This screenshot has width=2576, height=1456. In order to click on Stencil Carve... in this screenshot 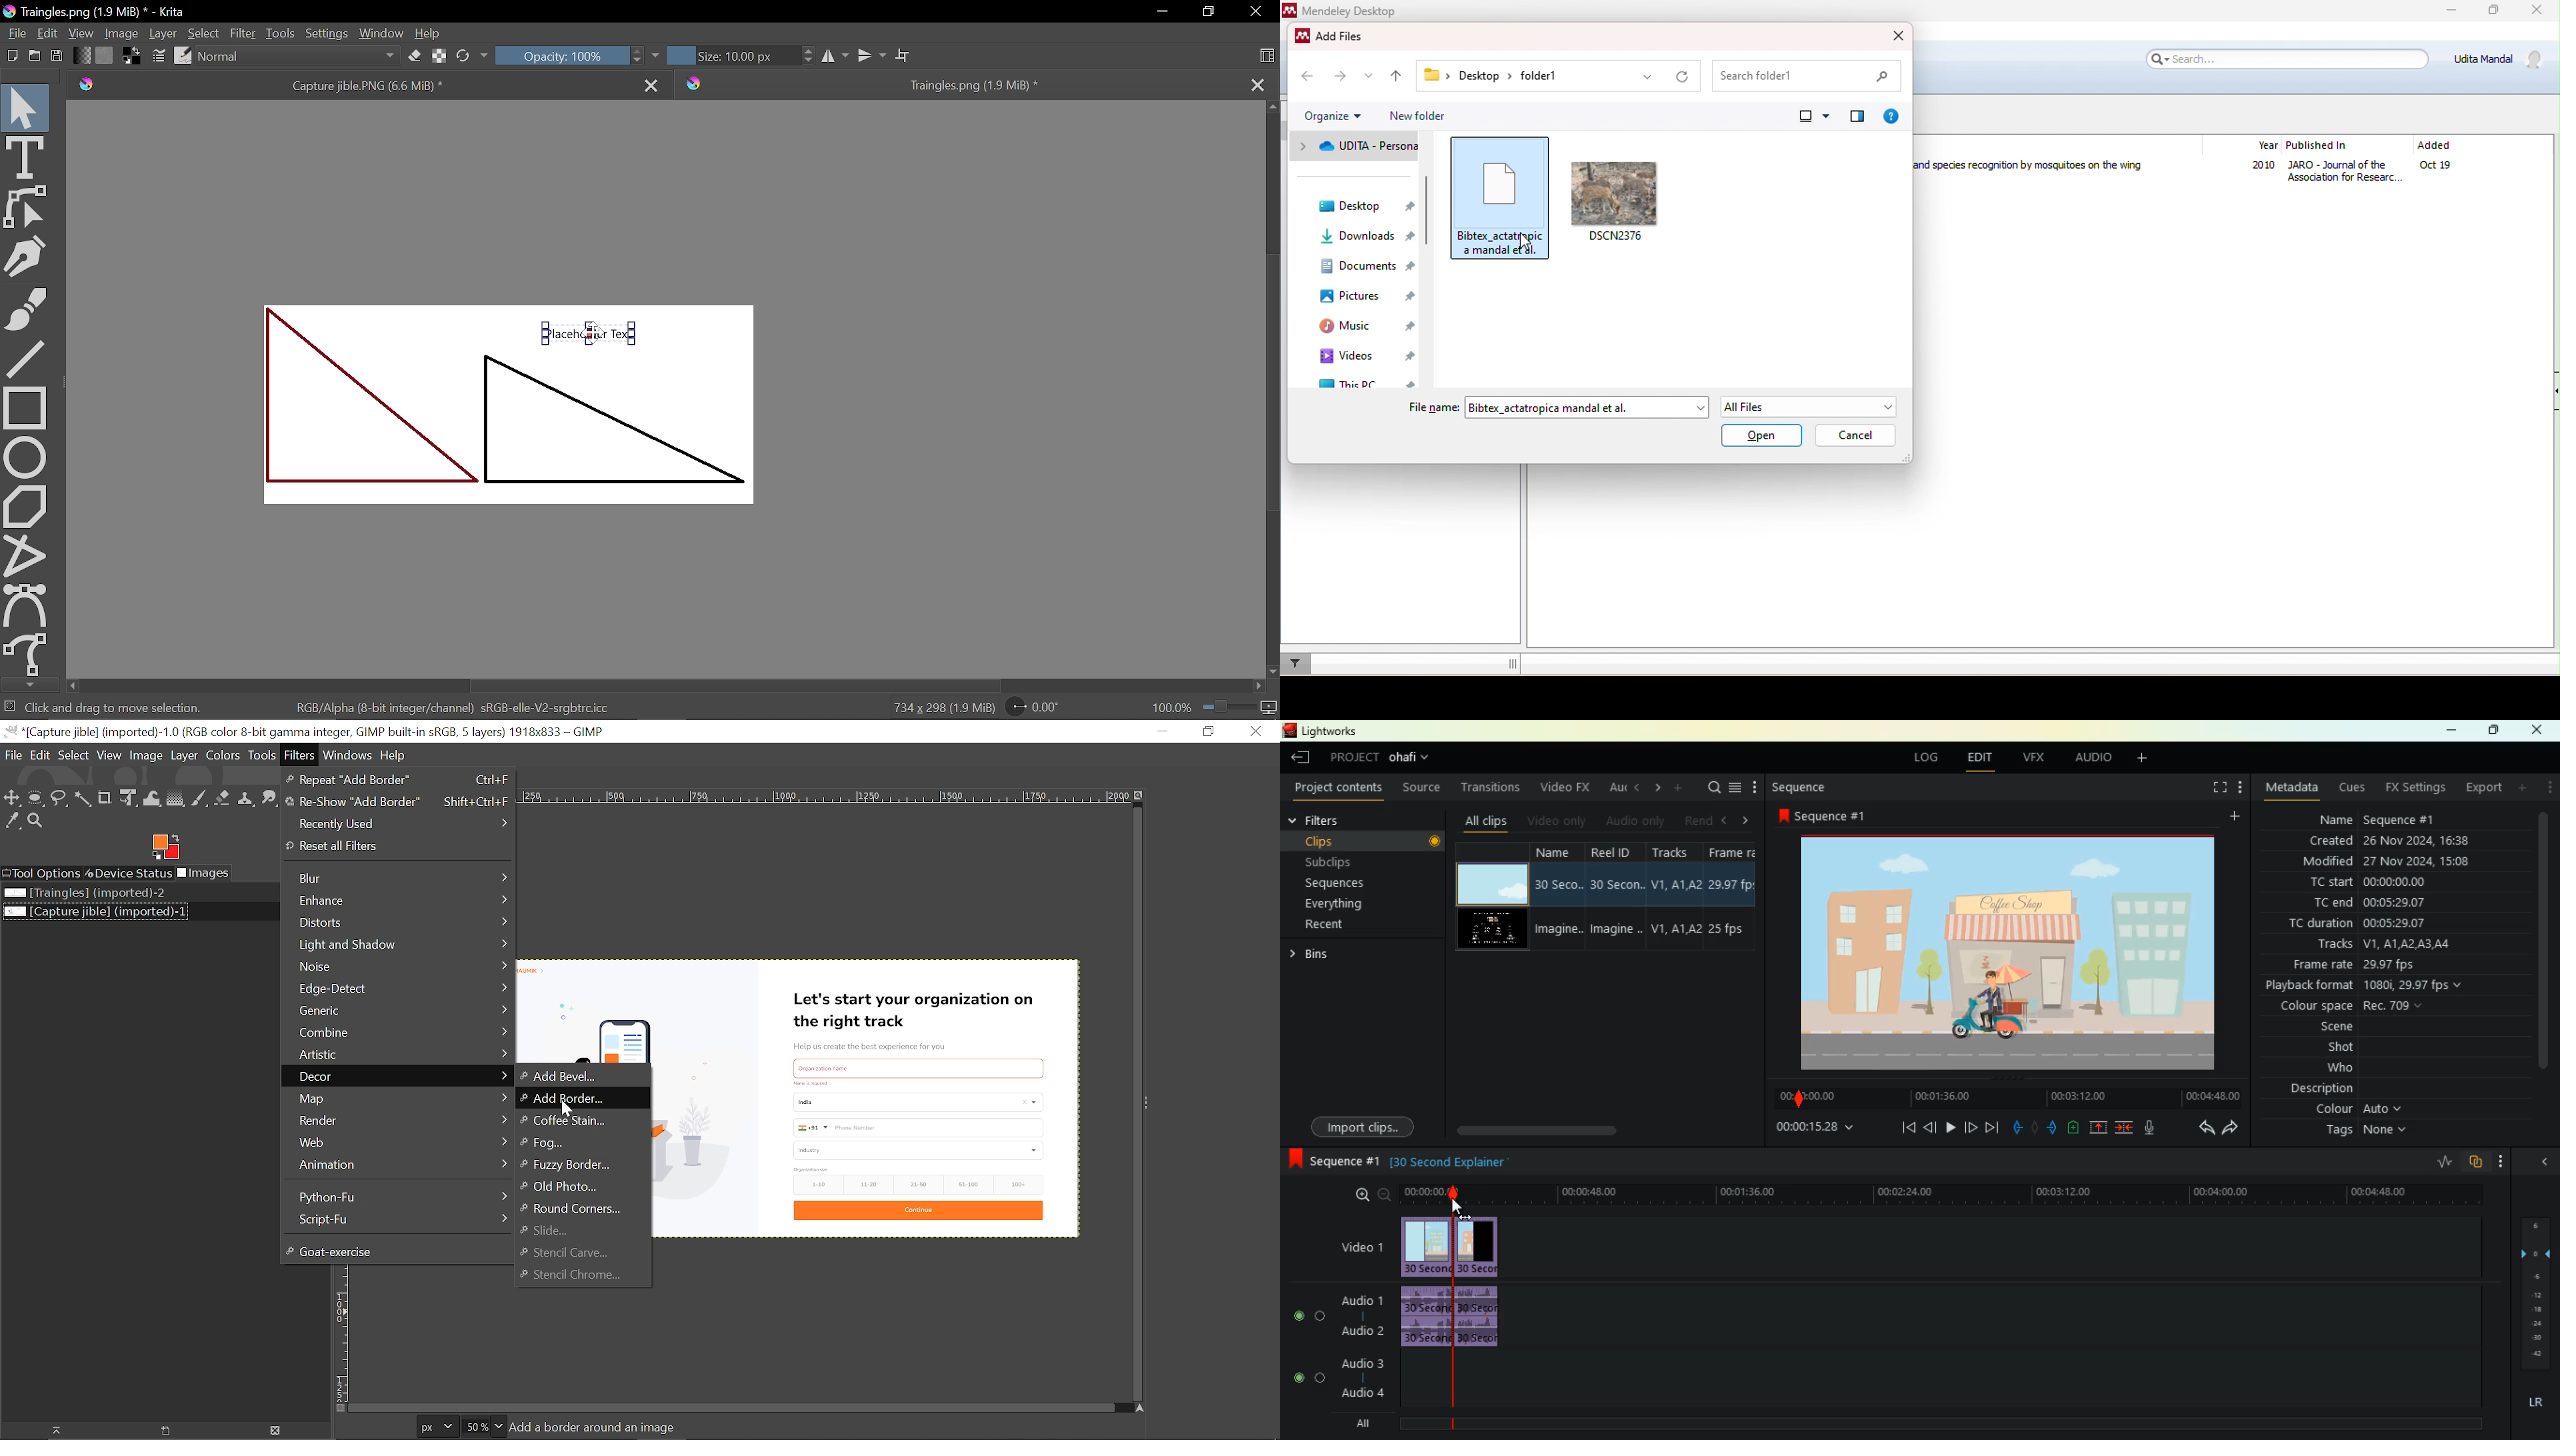, I will do `click(571, 1252)`.